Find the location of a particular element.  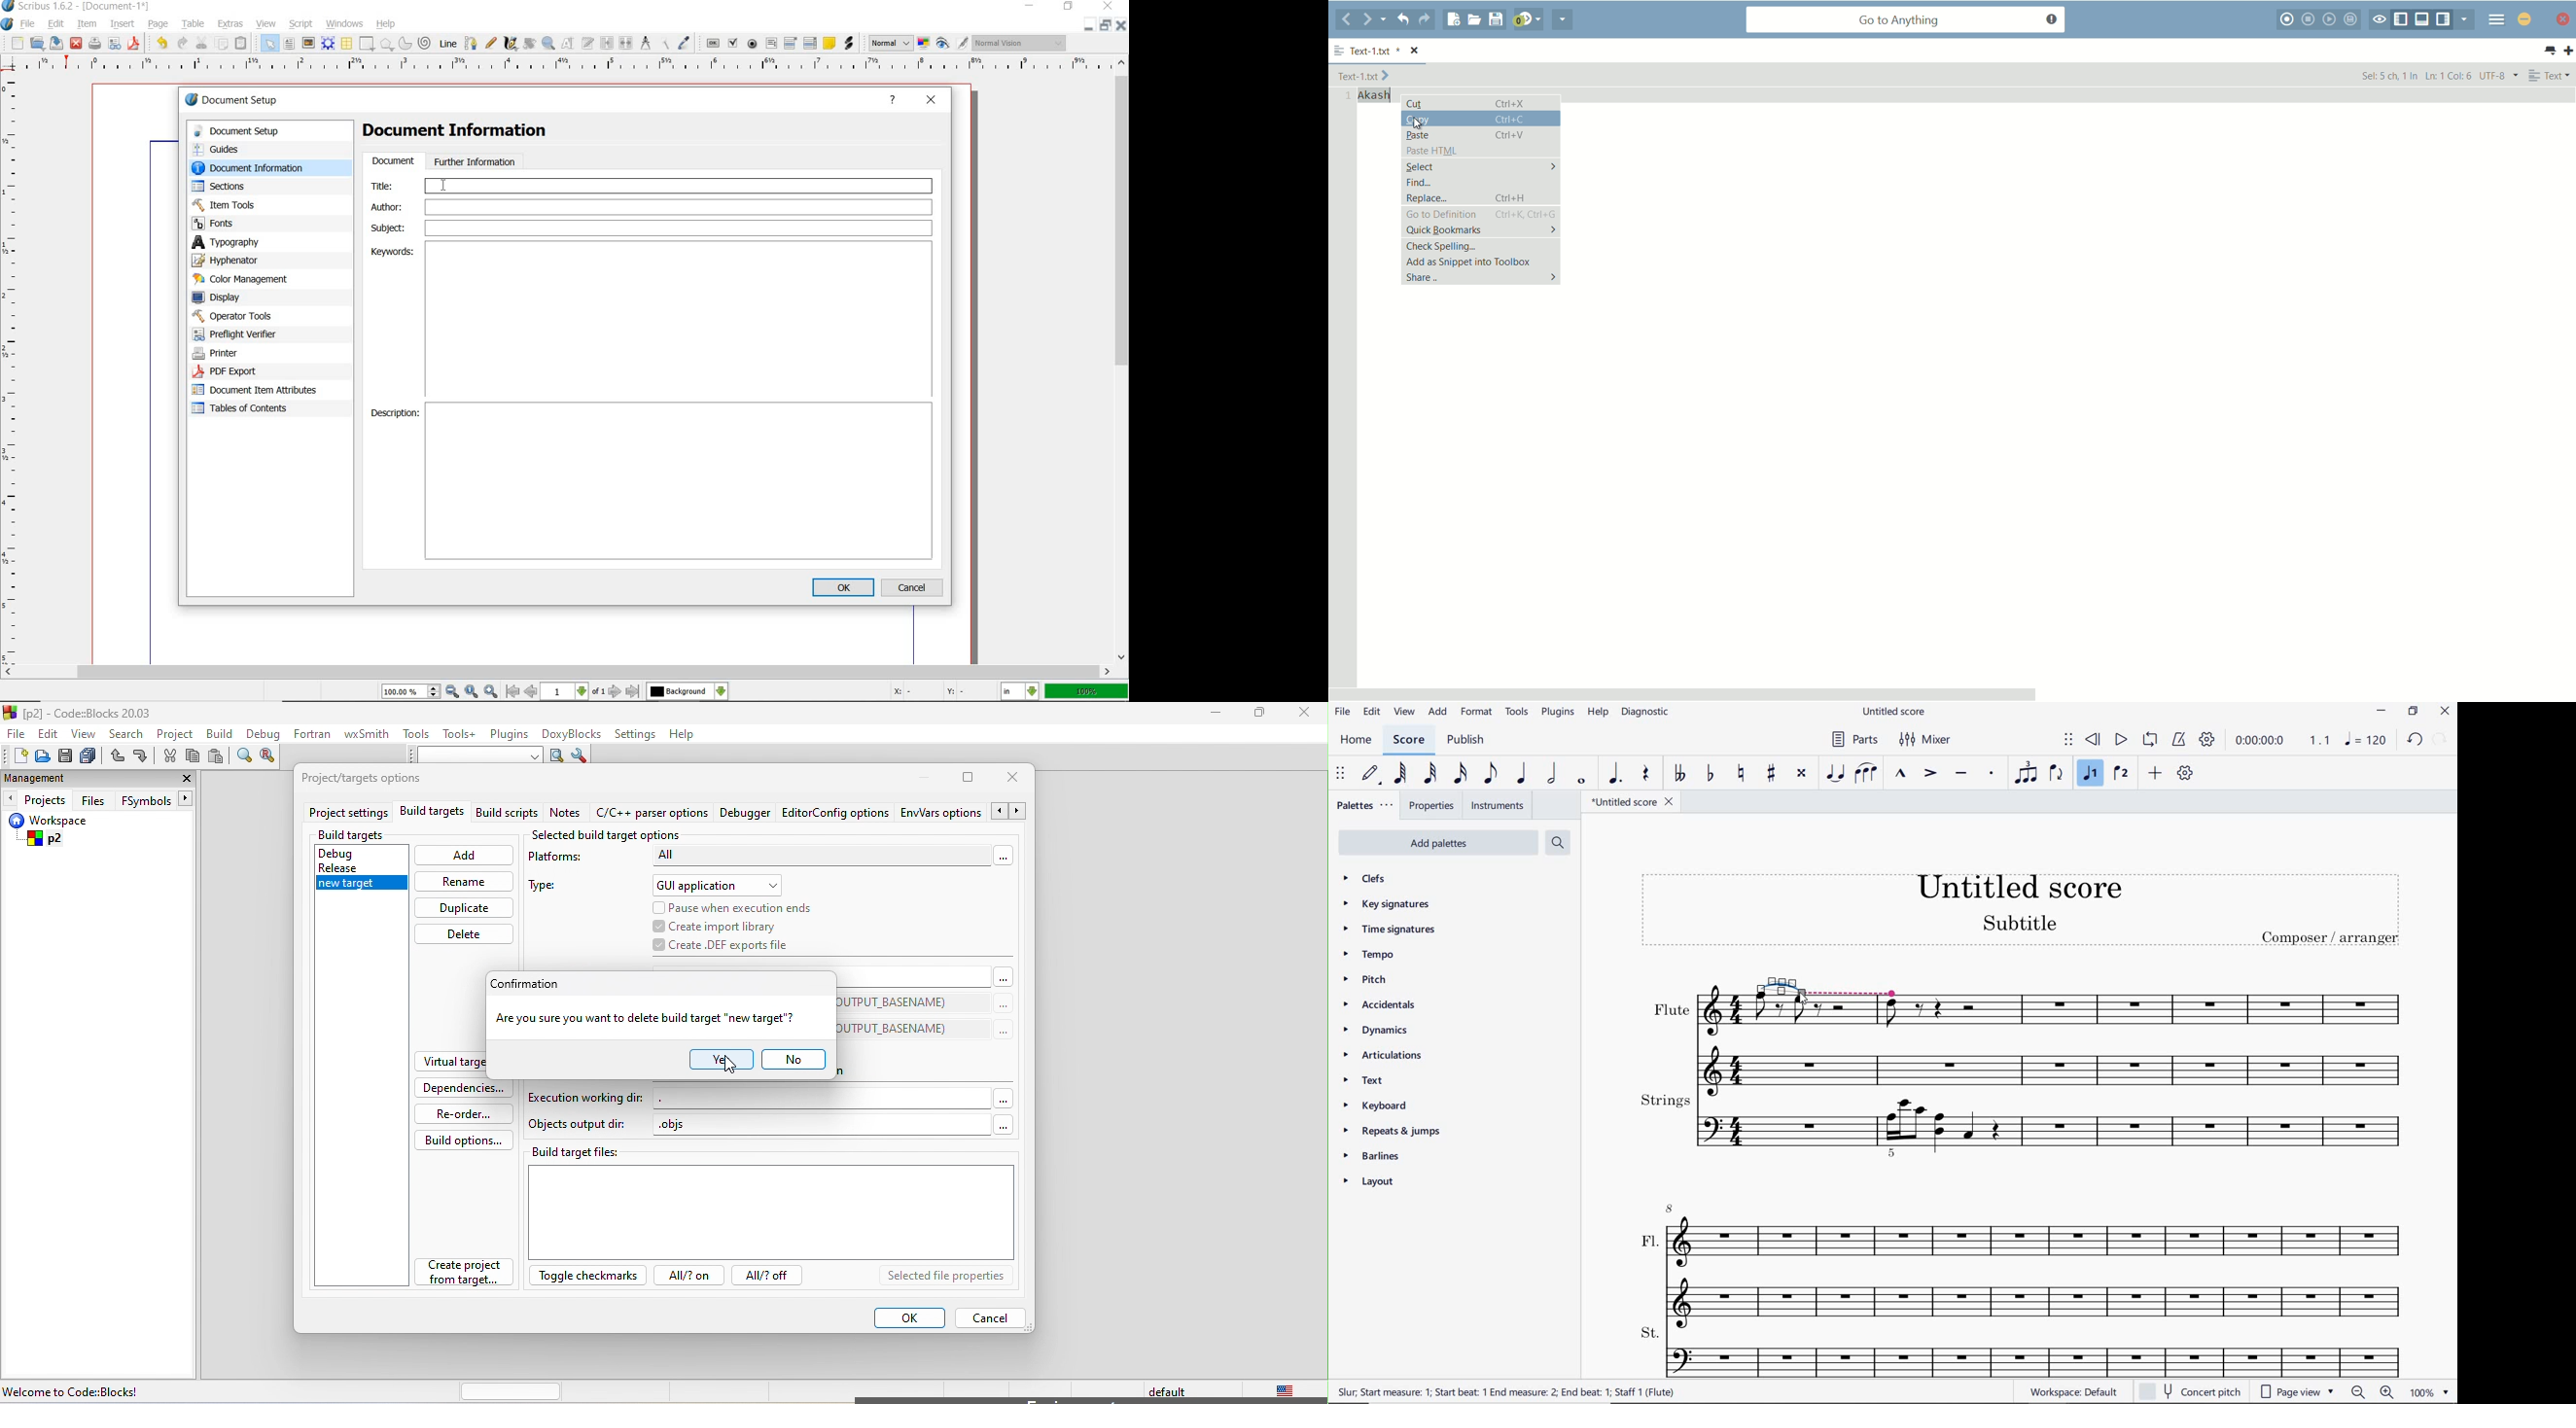

paste is located at coordinates (217, 758).